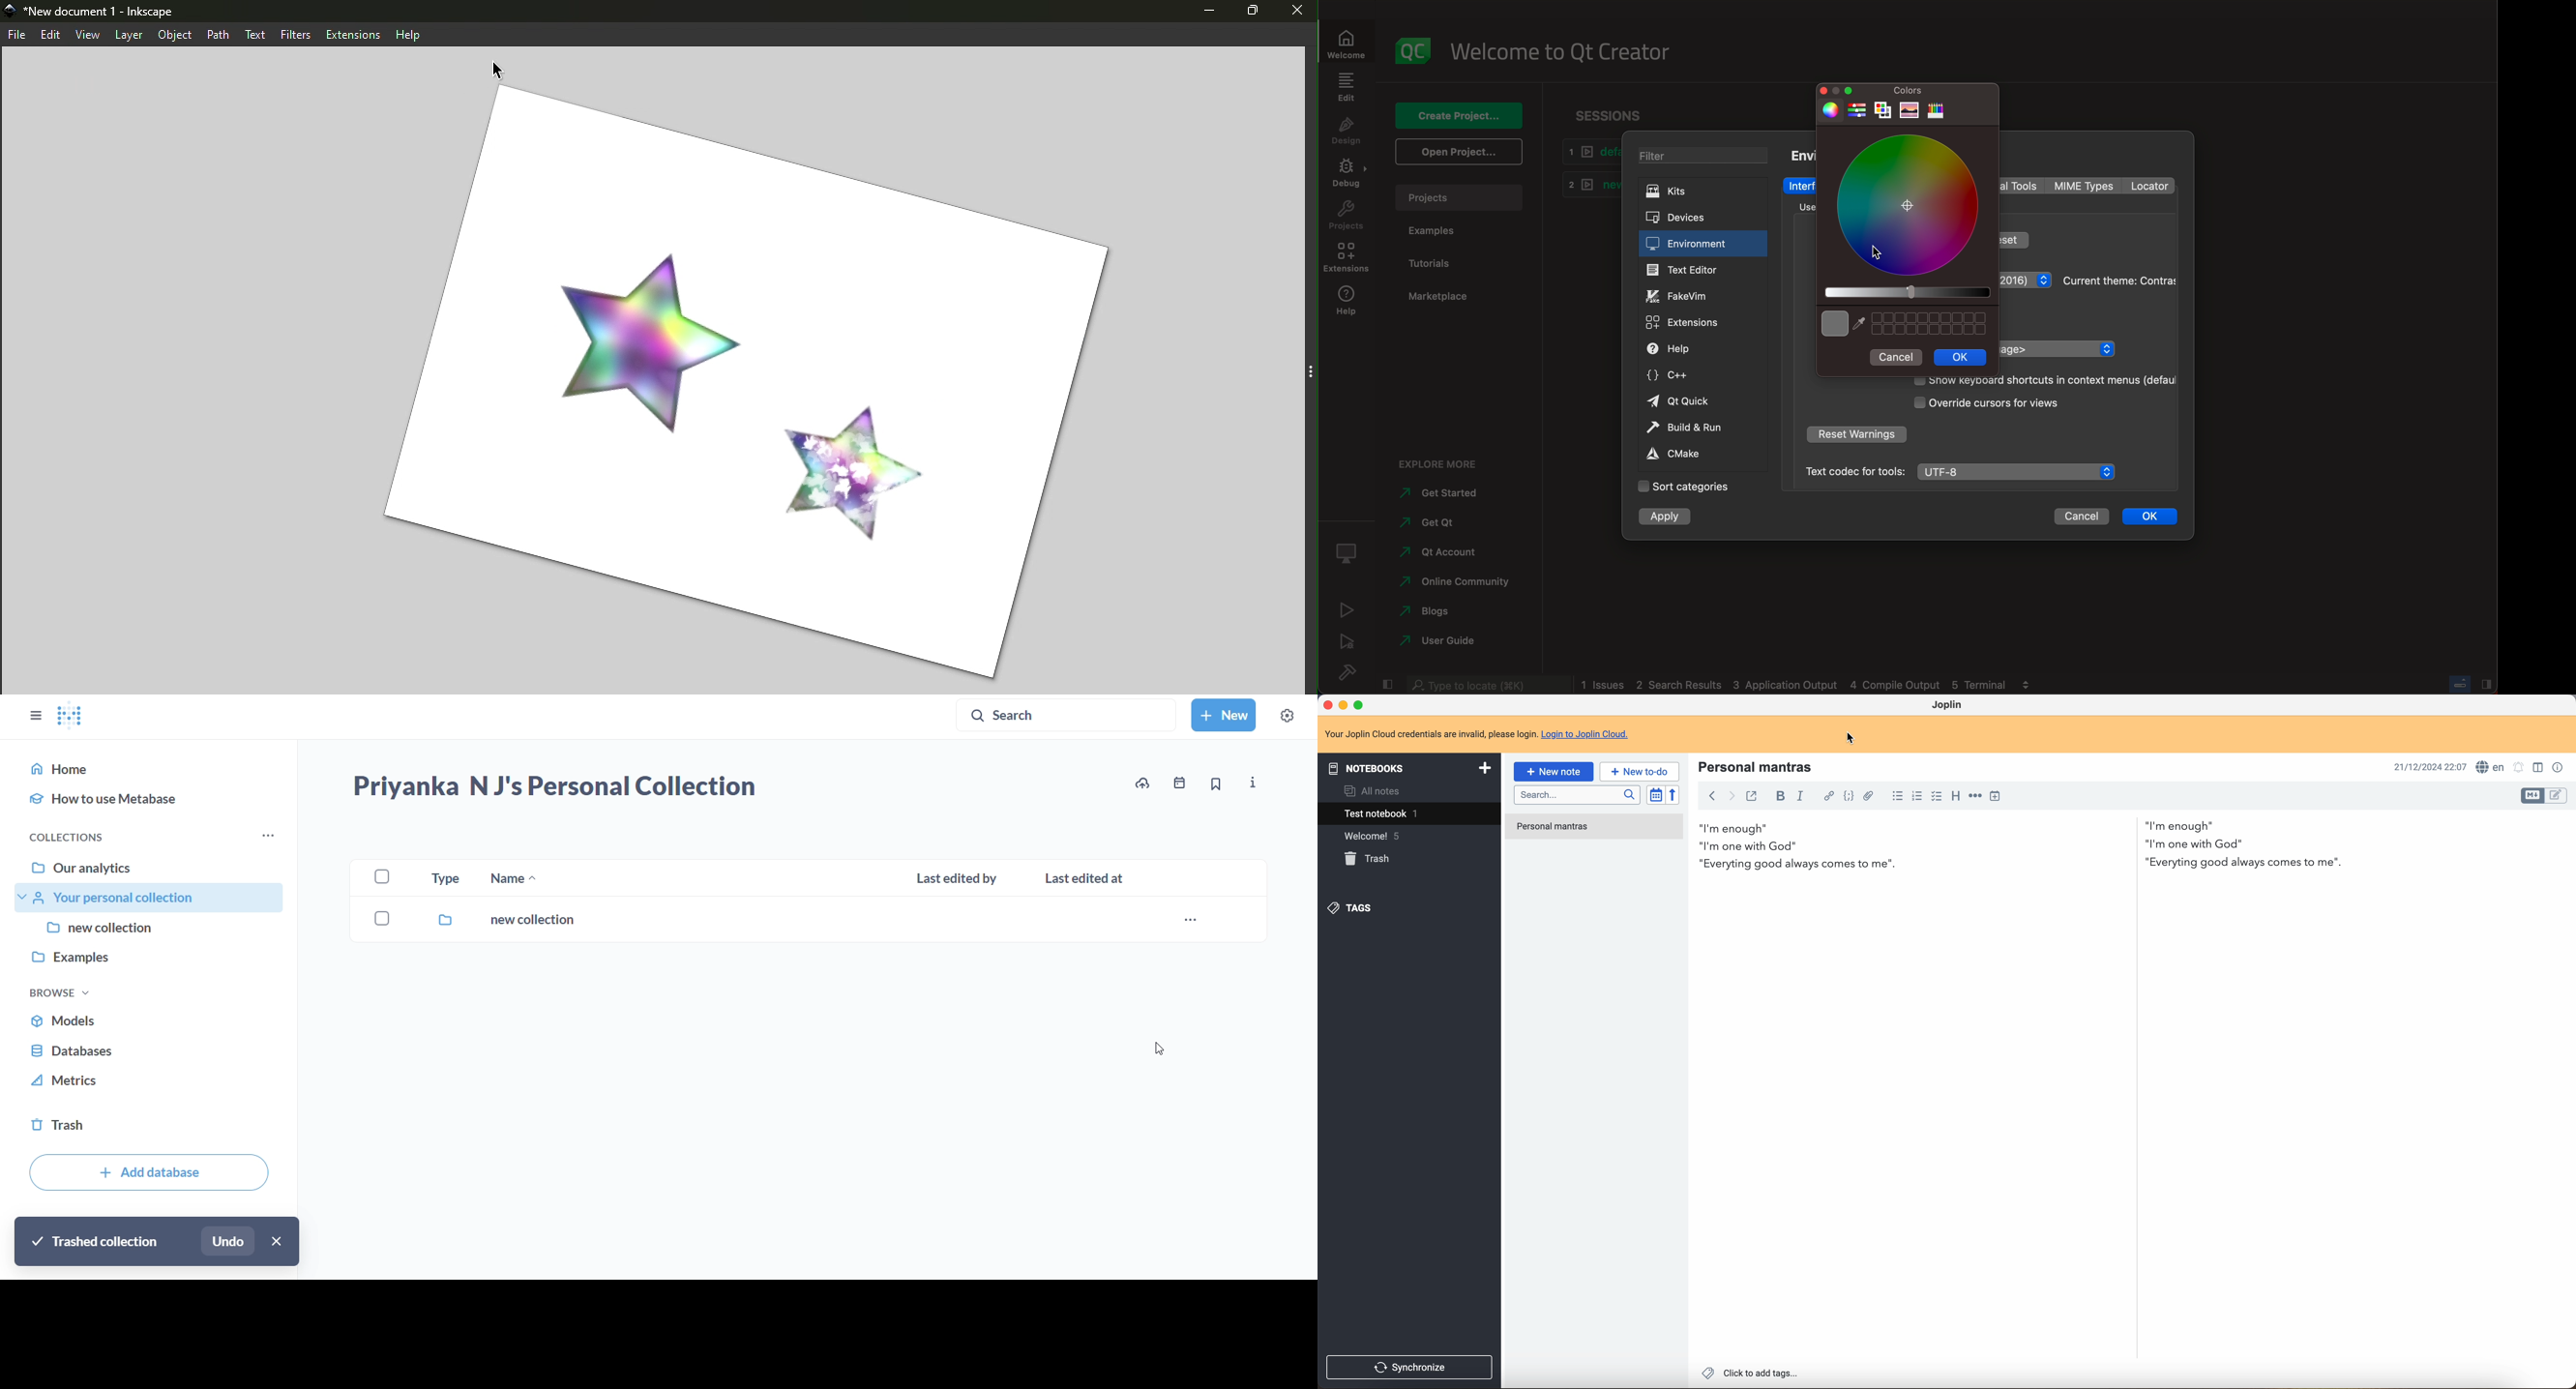 The height and width of the screenshot is (1400, 2576). Describe the element at coordinates (1672, 796) in the screenshot. I see `reverse sort order` at that location.